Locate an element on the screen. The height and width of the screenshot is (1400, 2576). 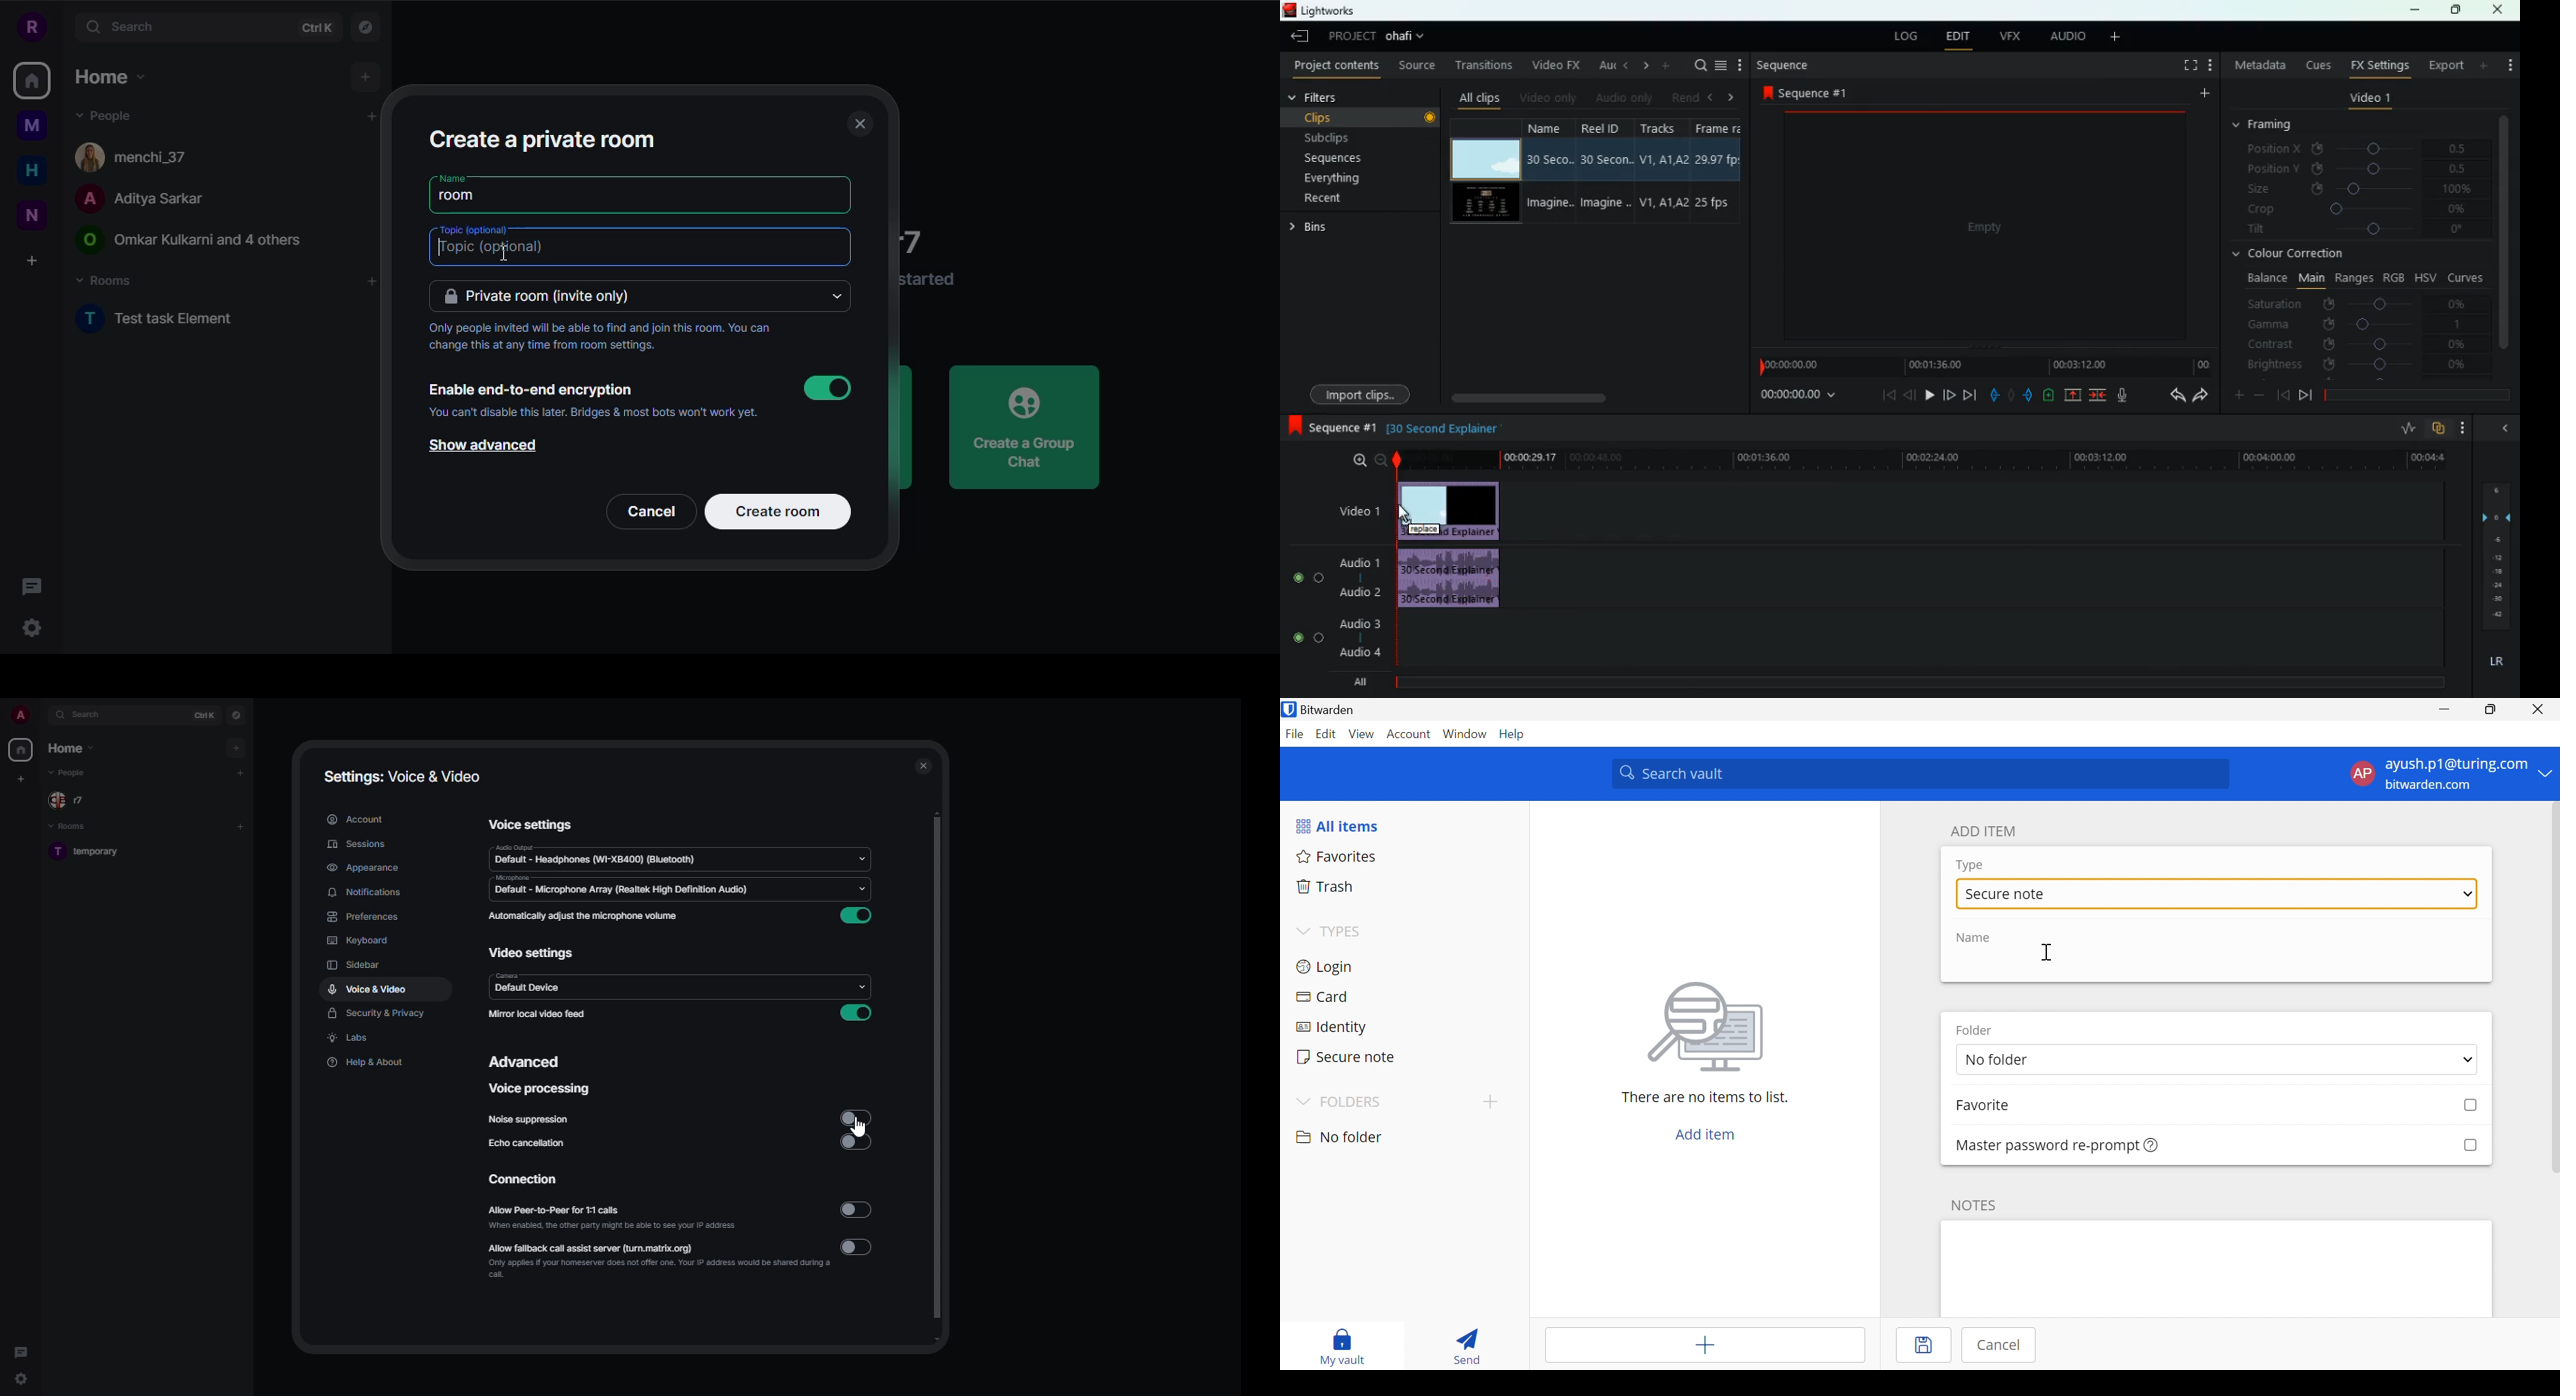
people is located at coordinates (137, 200).